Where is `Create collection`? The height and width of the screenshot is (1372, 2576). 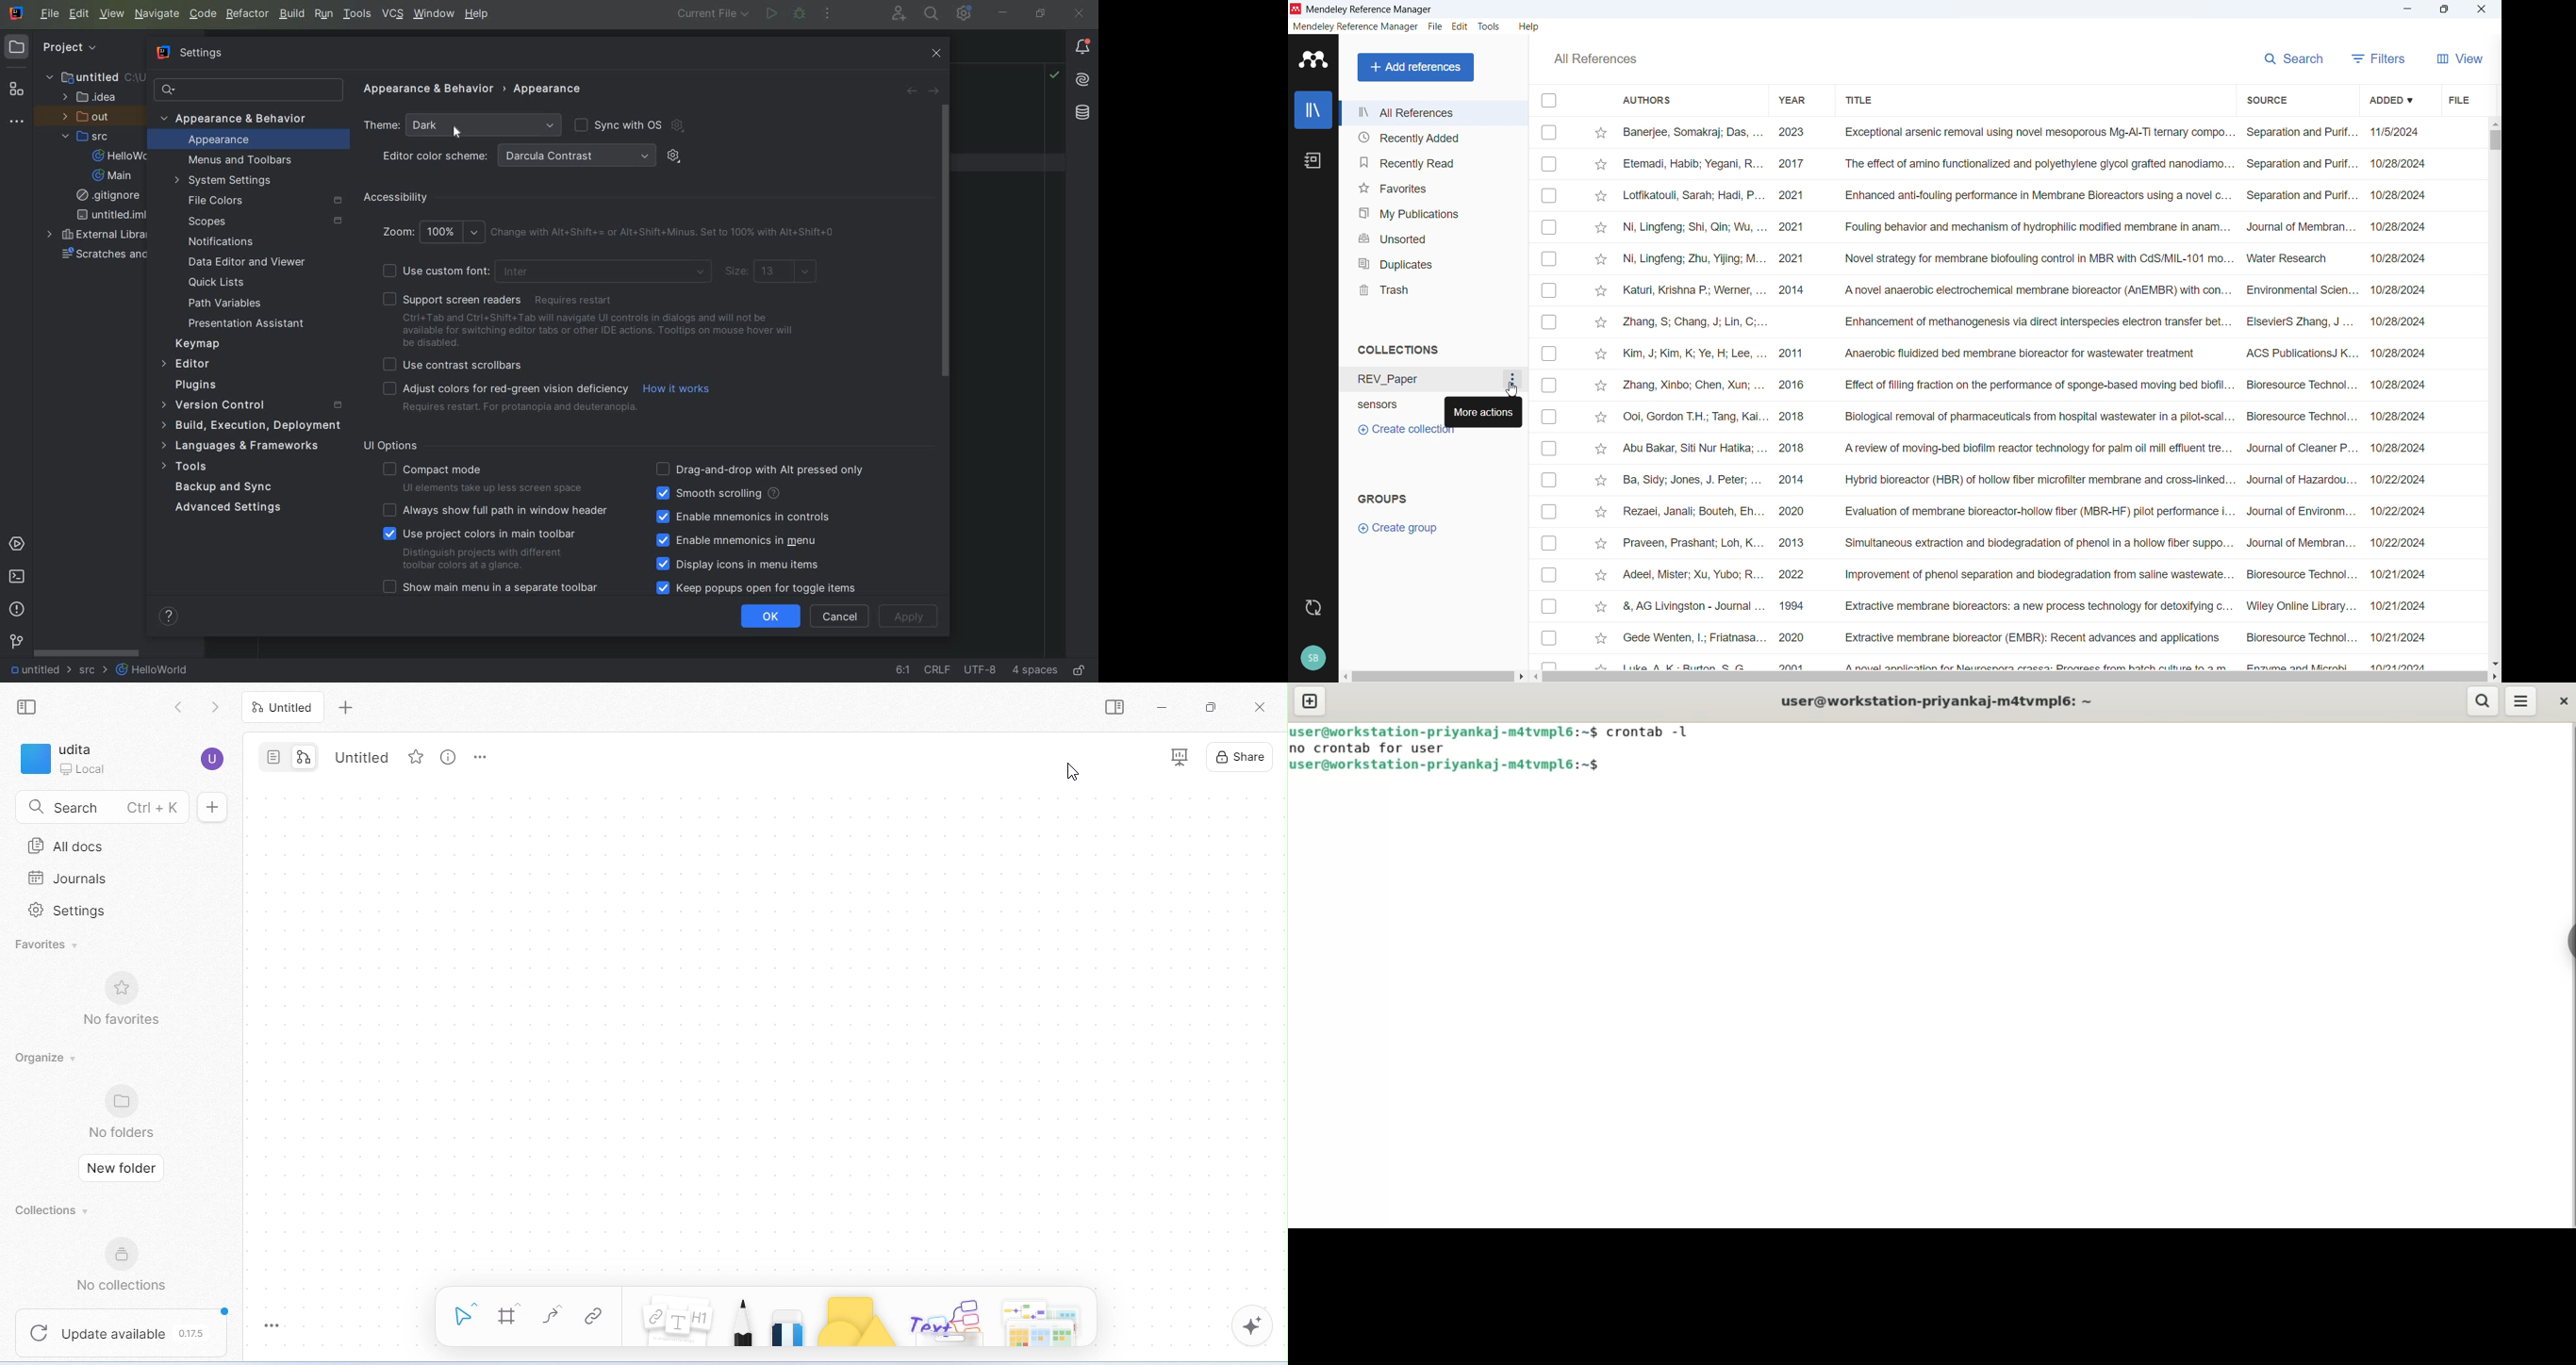 Create collection is located at coordinates (1406, 430).